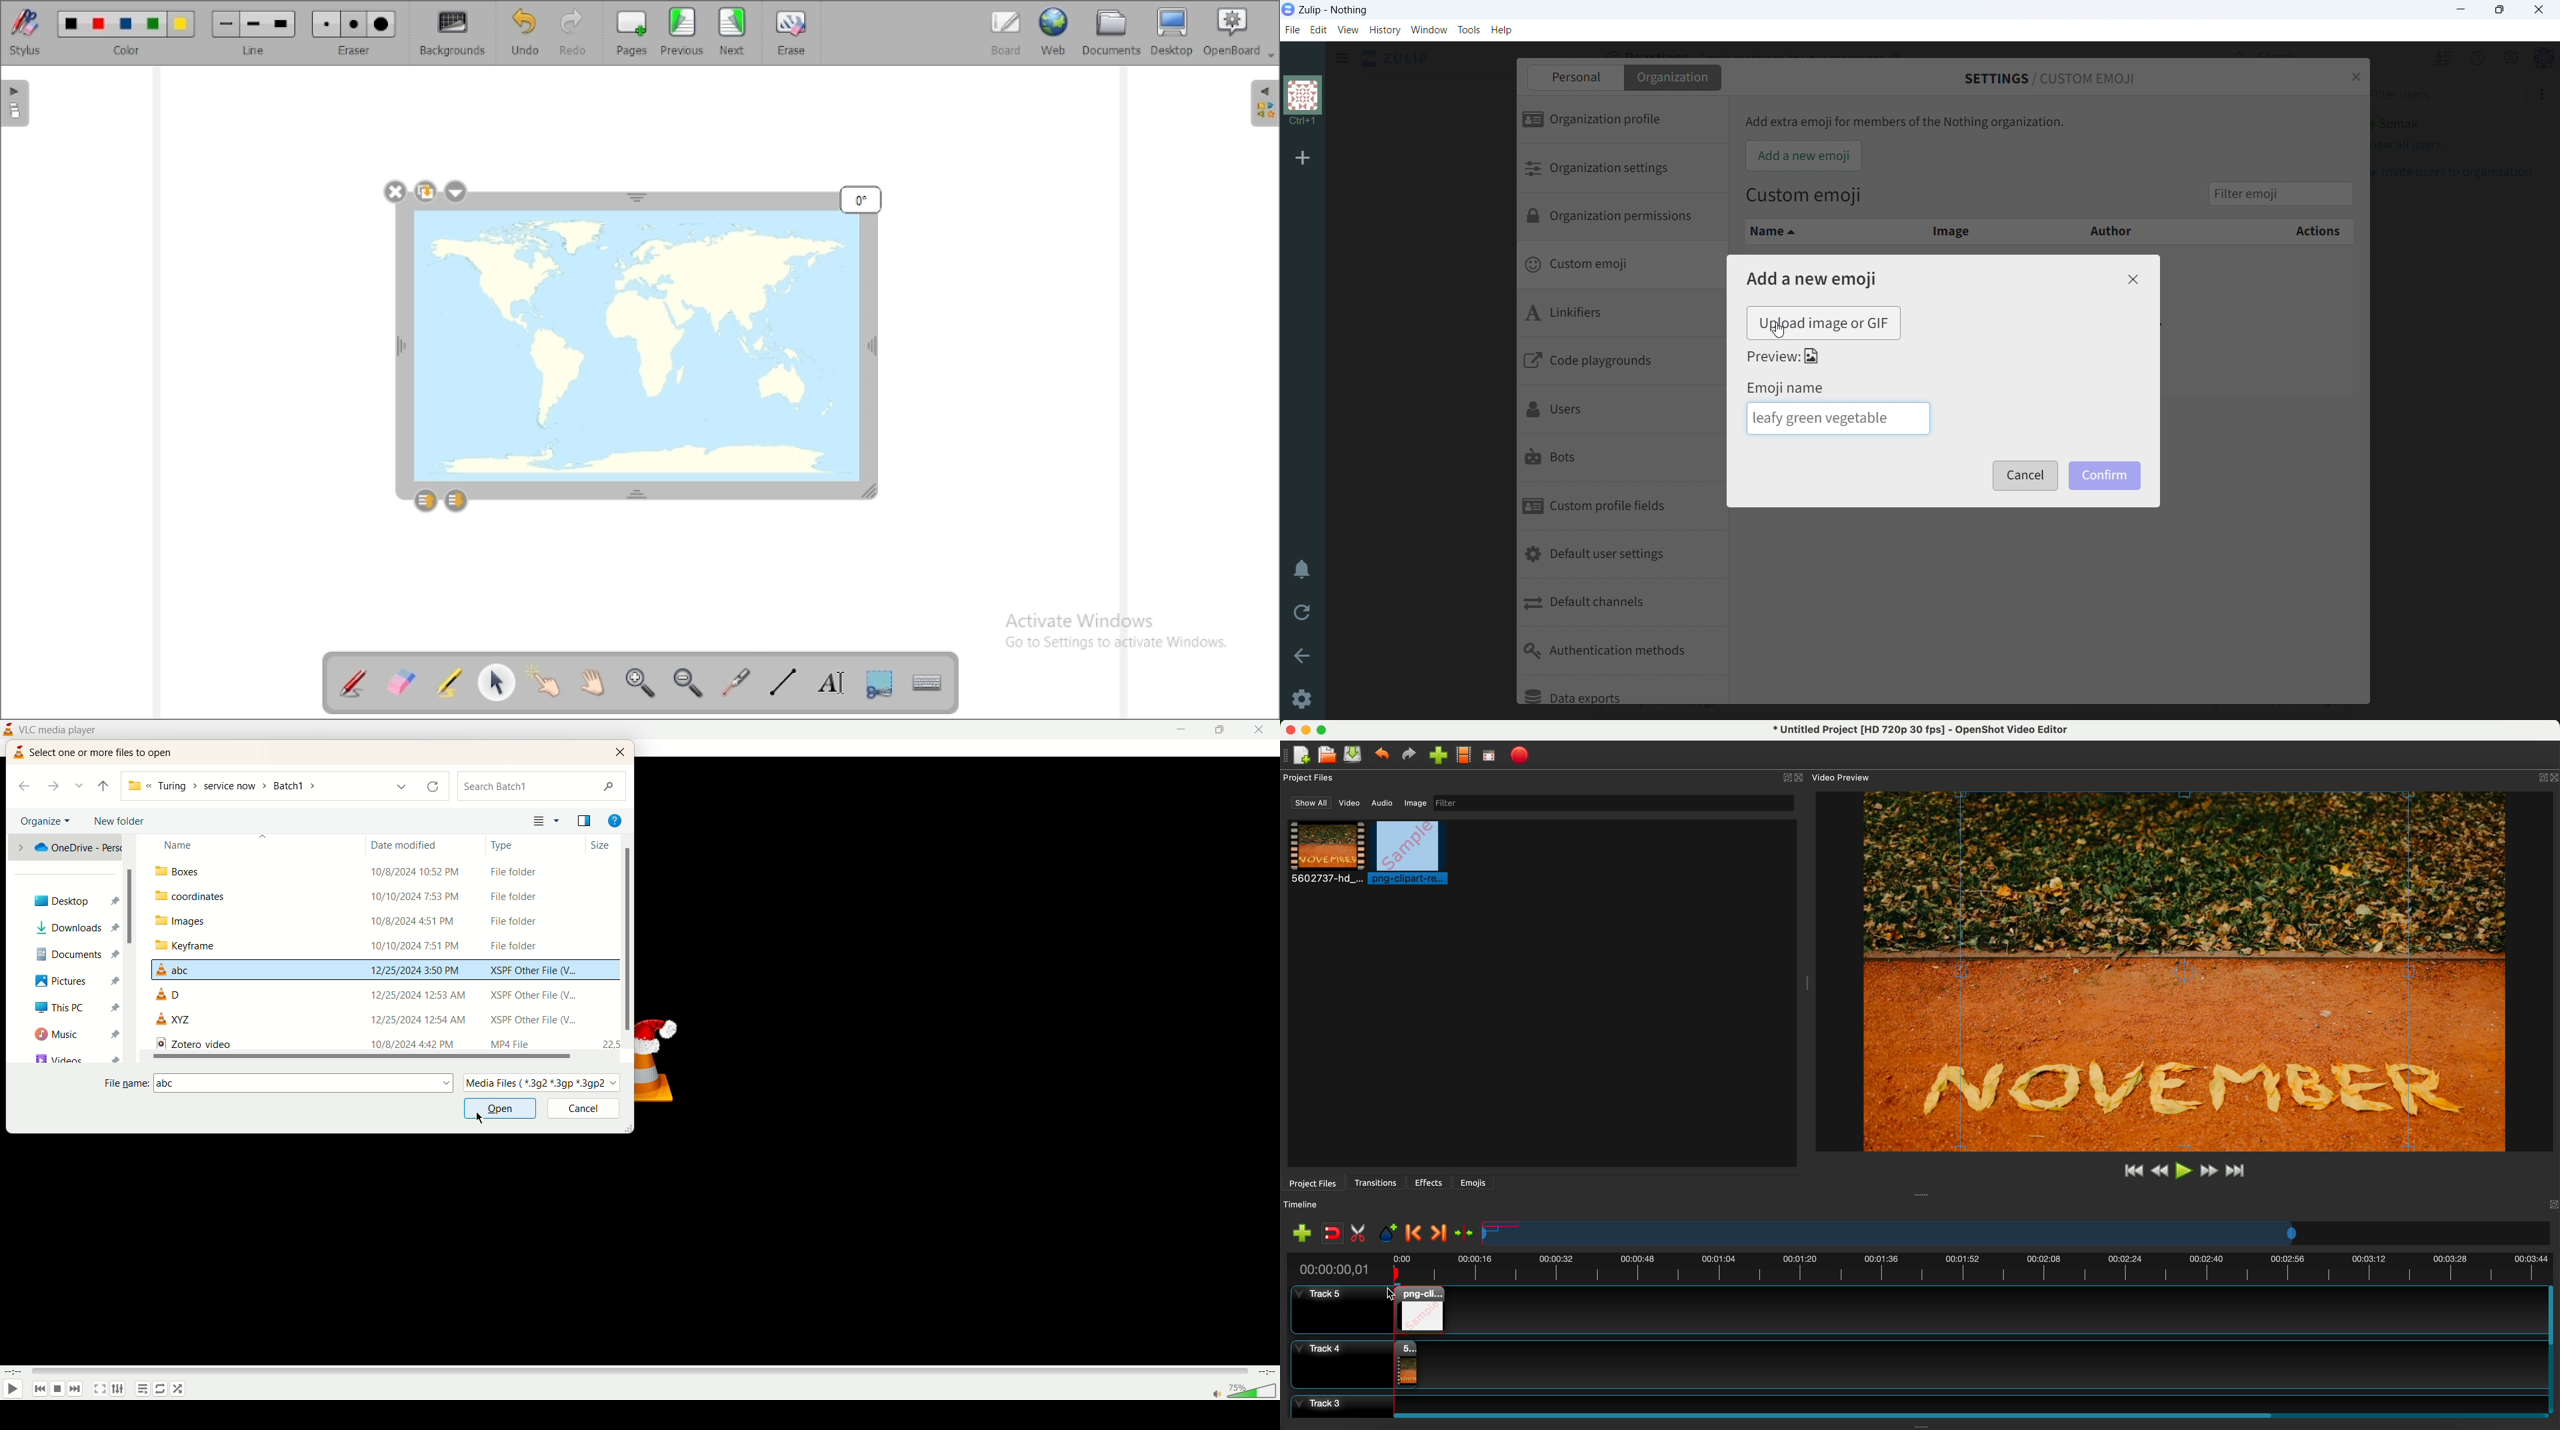 This screenshot has height=1456, width=2576. I want to click on previous, so click(41, 1389).